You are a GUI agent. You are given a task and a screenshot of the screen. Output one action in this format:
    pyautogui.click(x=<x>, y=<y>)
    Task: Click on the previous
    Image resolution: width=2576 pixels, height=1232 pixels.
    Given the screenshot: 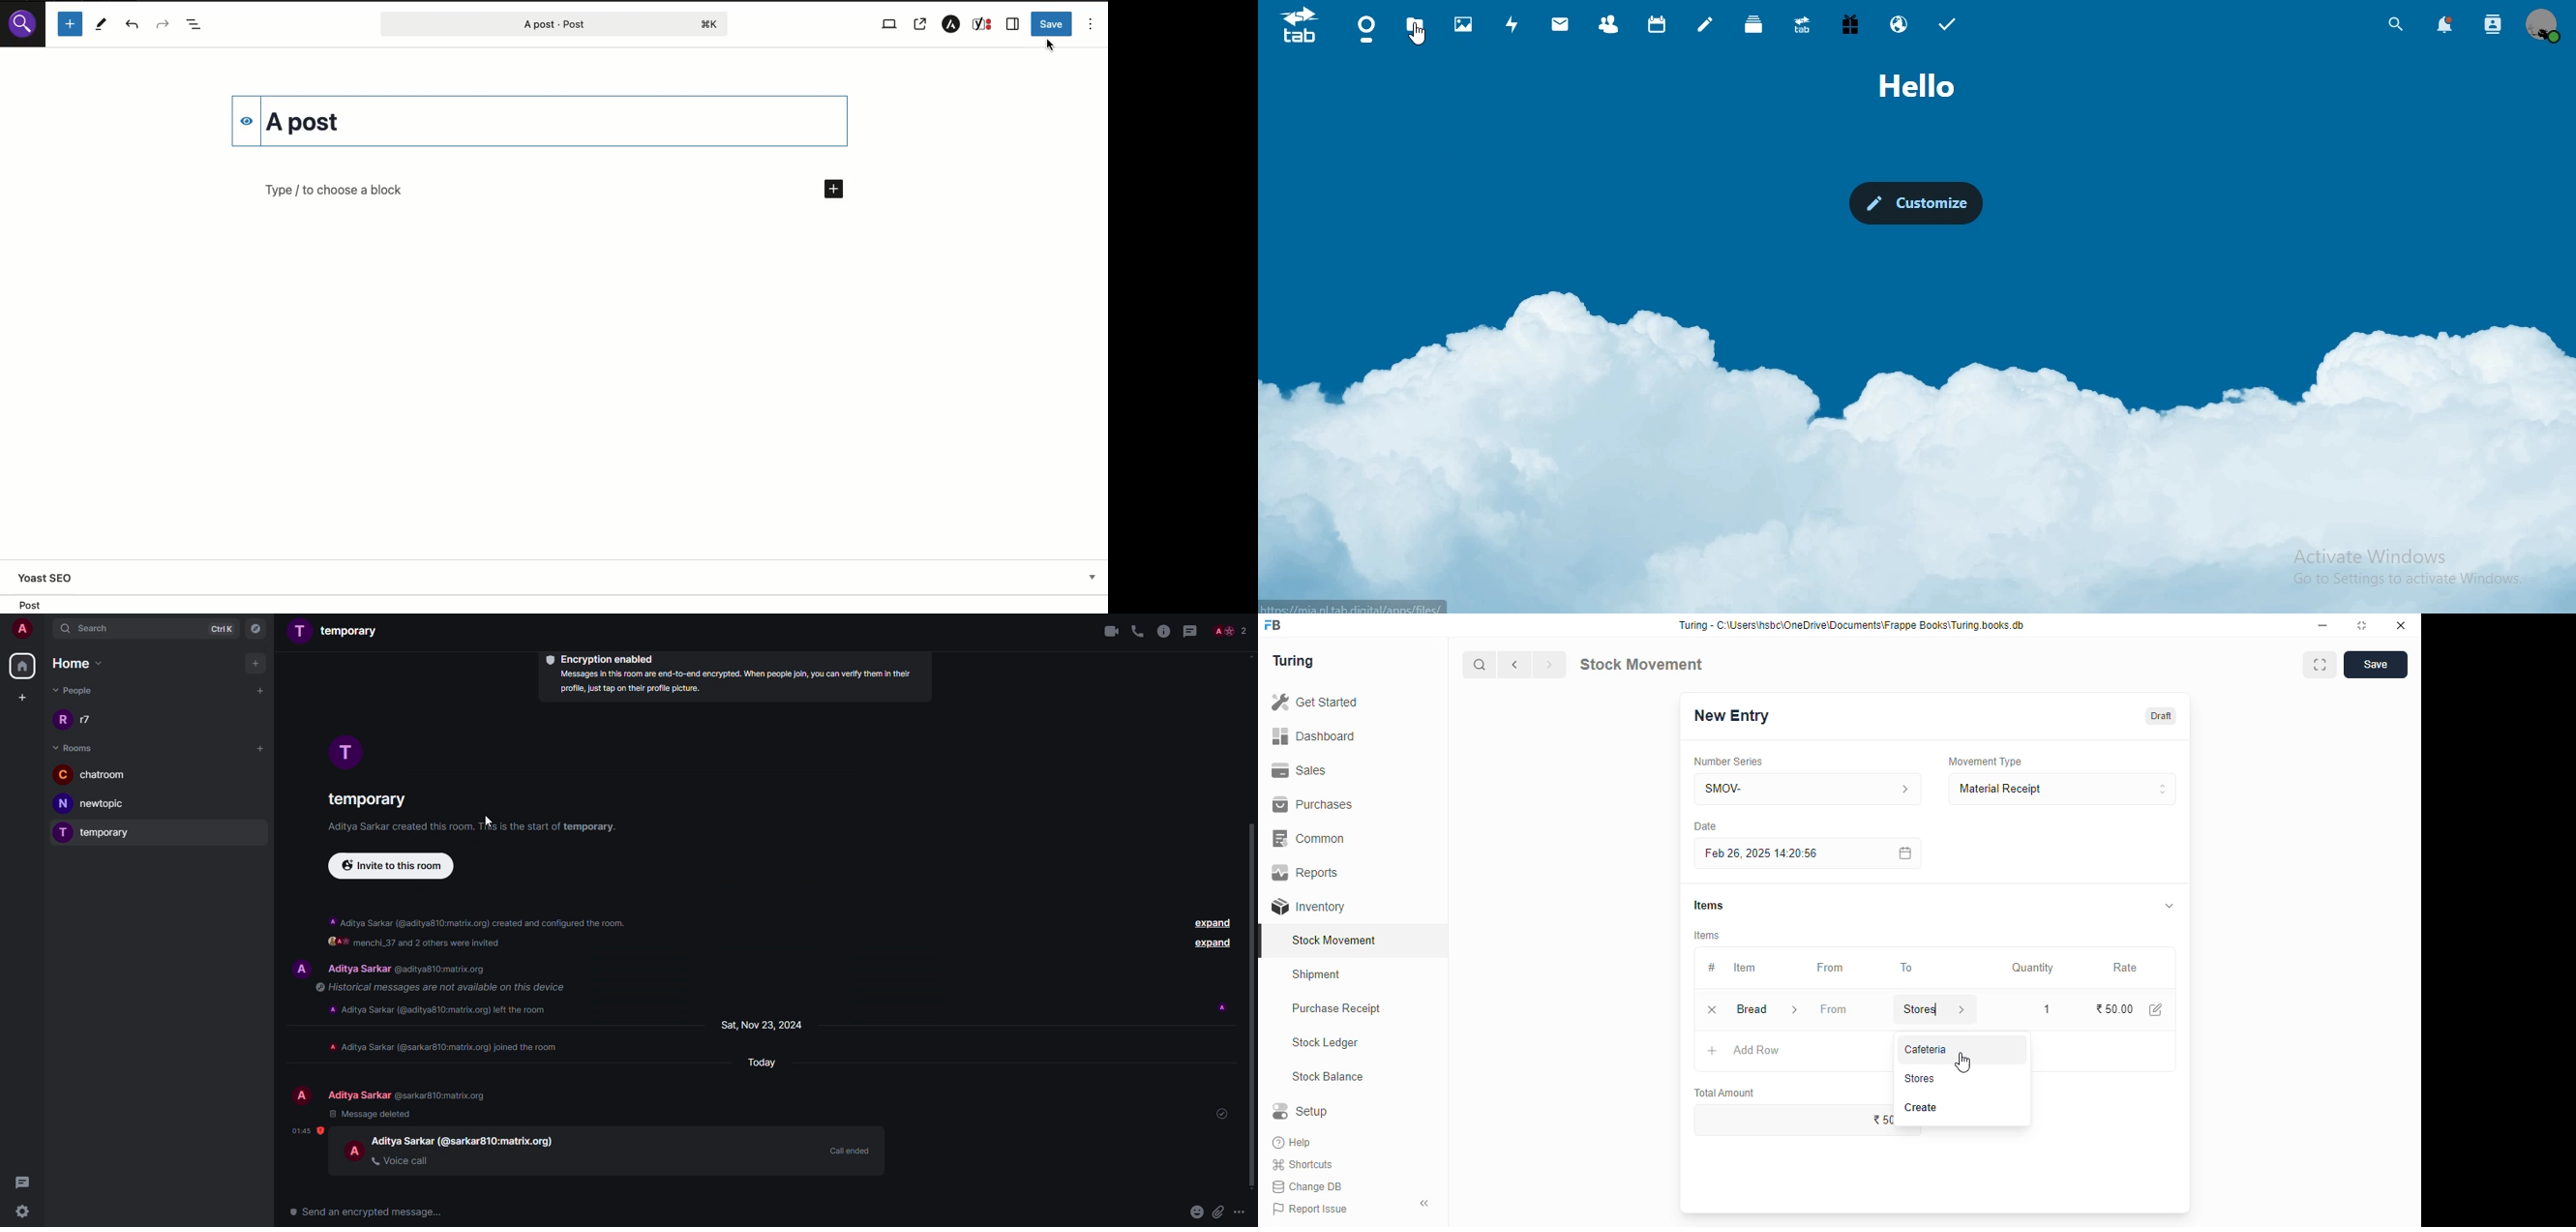 What is the action you would take?
    pyautogui.click(x=1515, y=665)
    